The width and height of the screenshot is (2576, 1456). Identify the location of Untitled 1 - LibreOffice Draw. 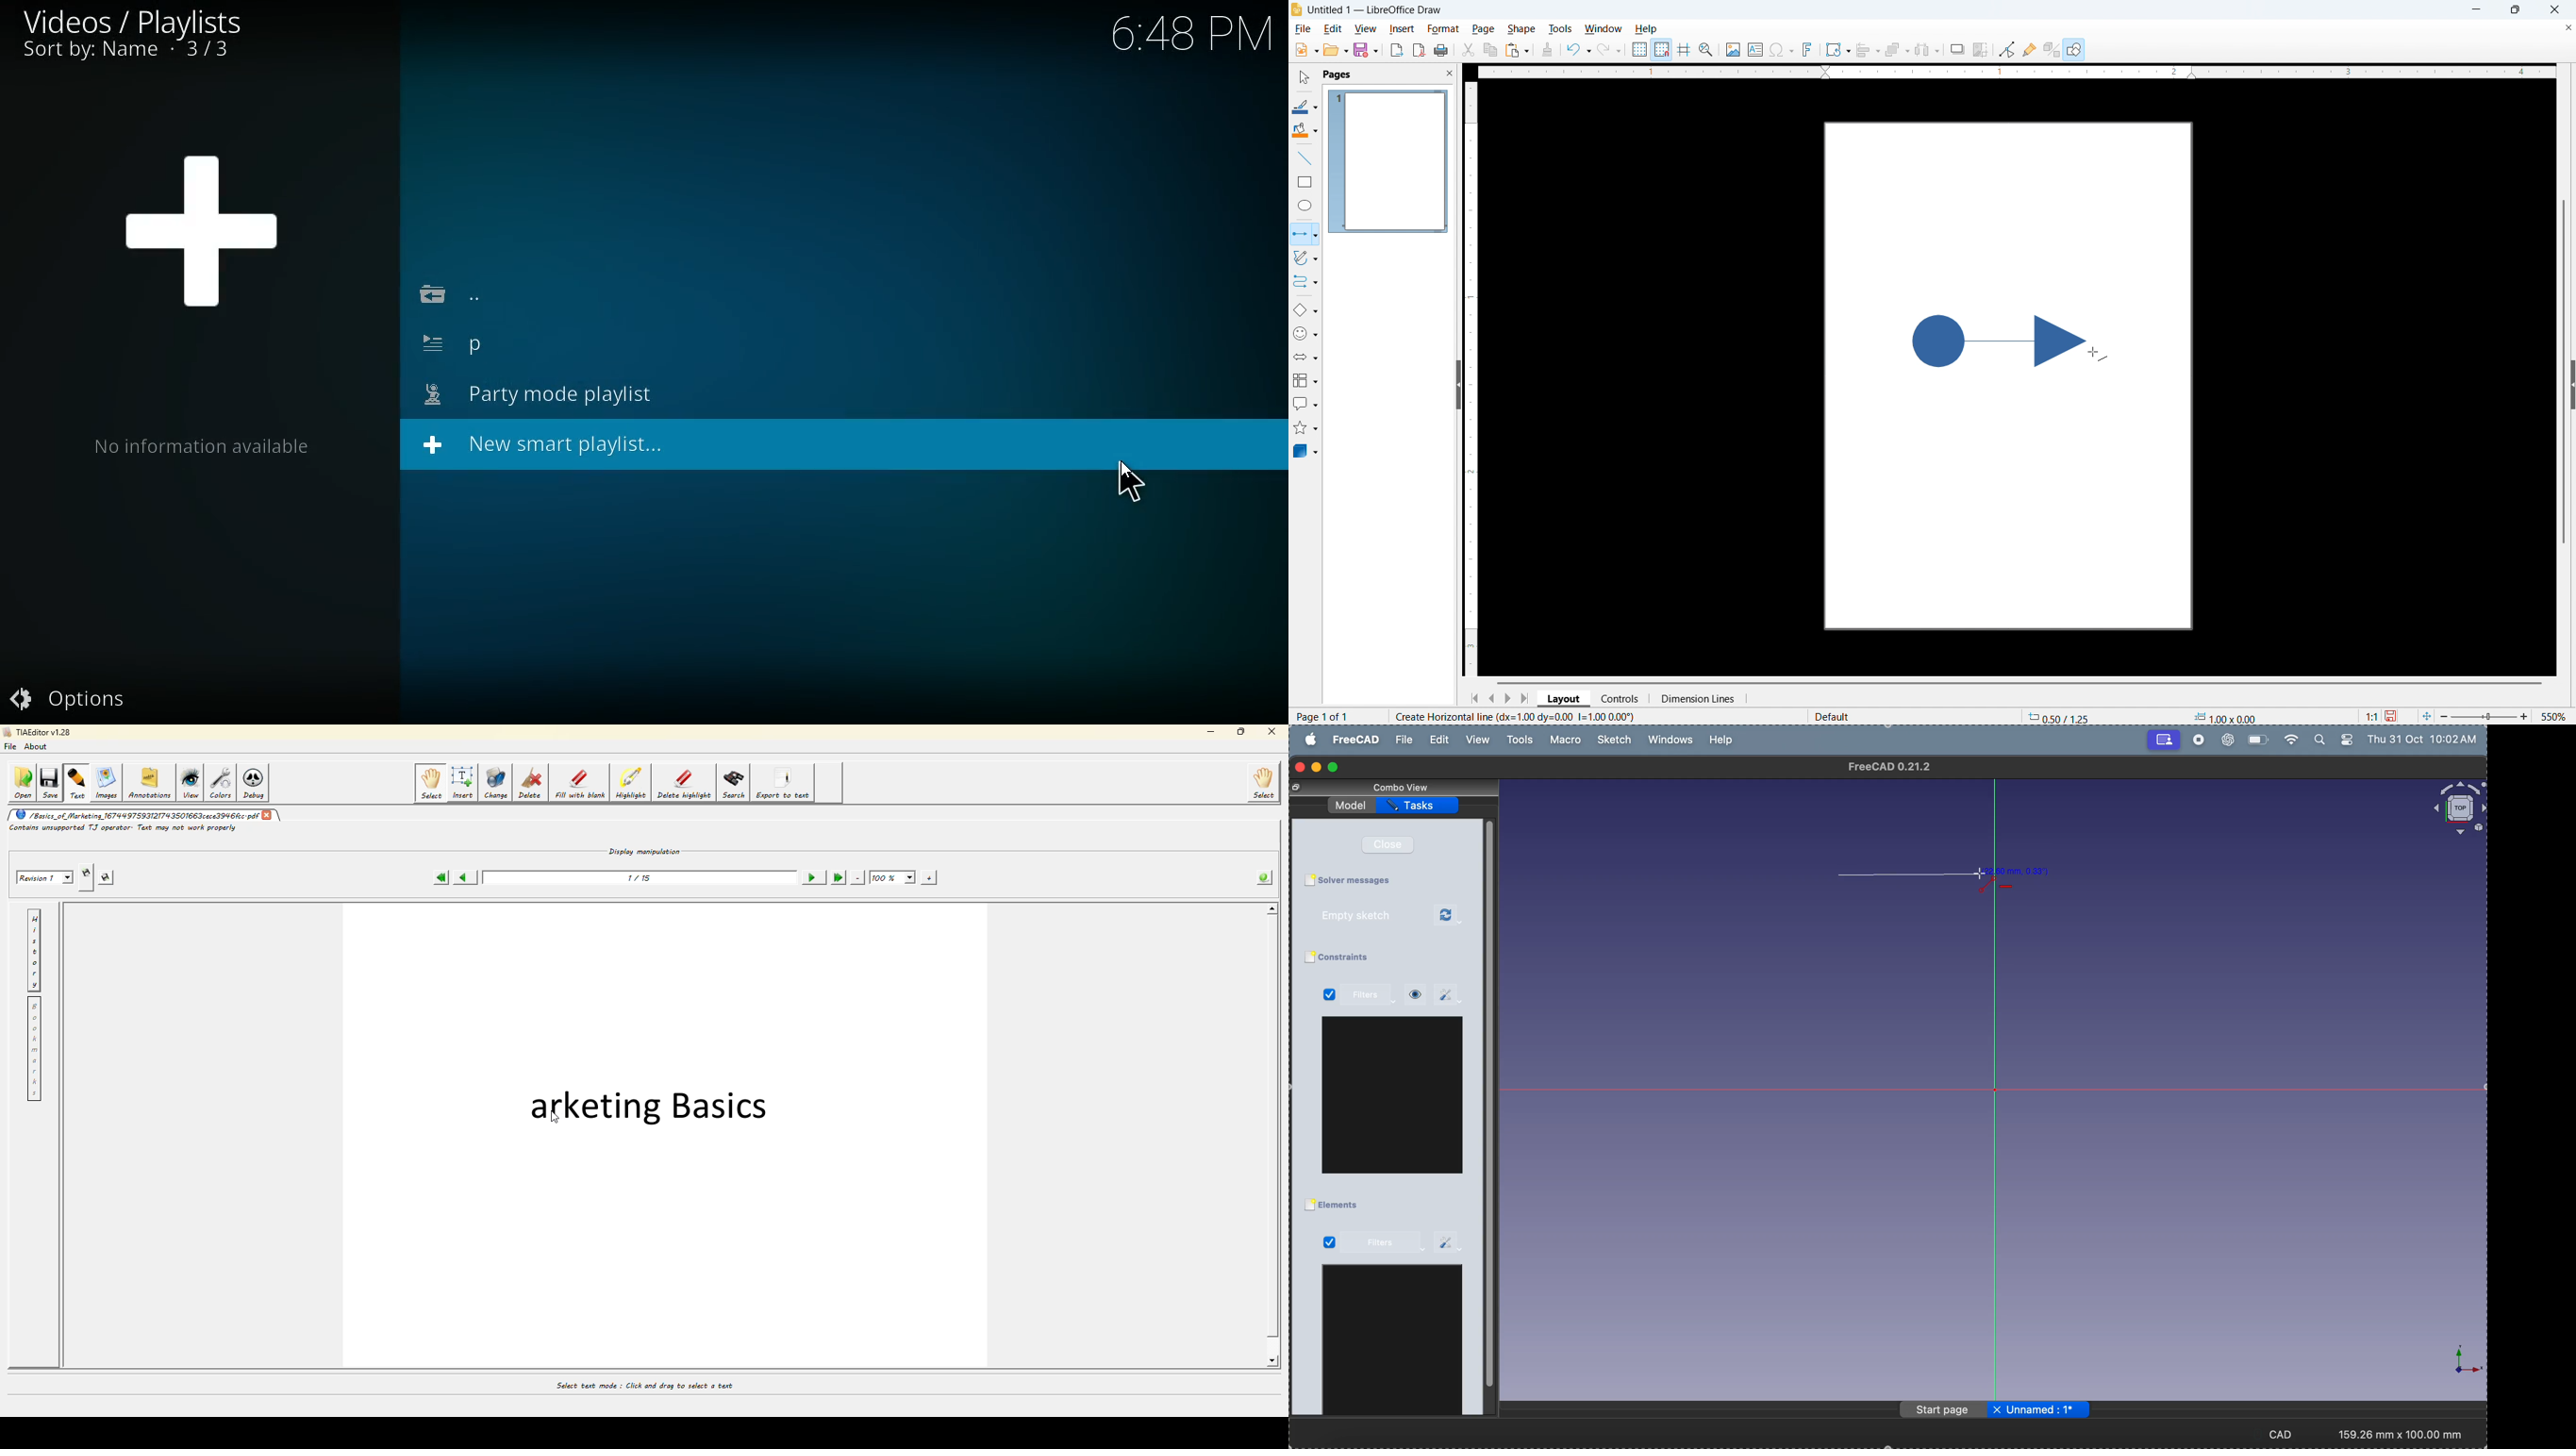
(1376, 10).